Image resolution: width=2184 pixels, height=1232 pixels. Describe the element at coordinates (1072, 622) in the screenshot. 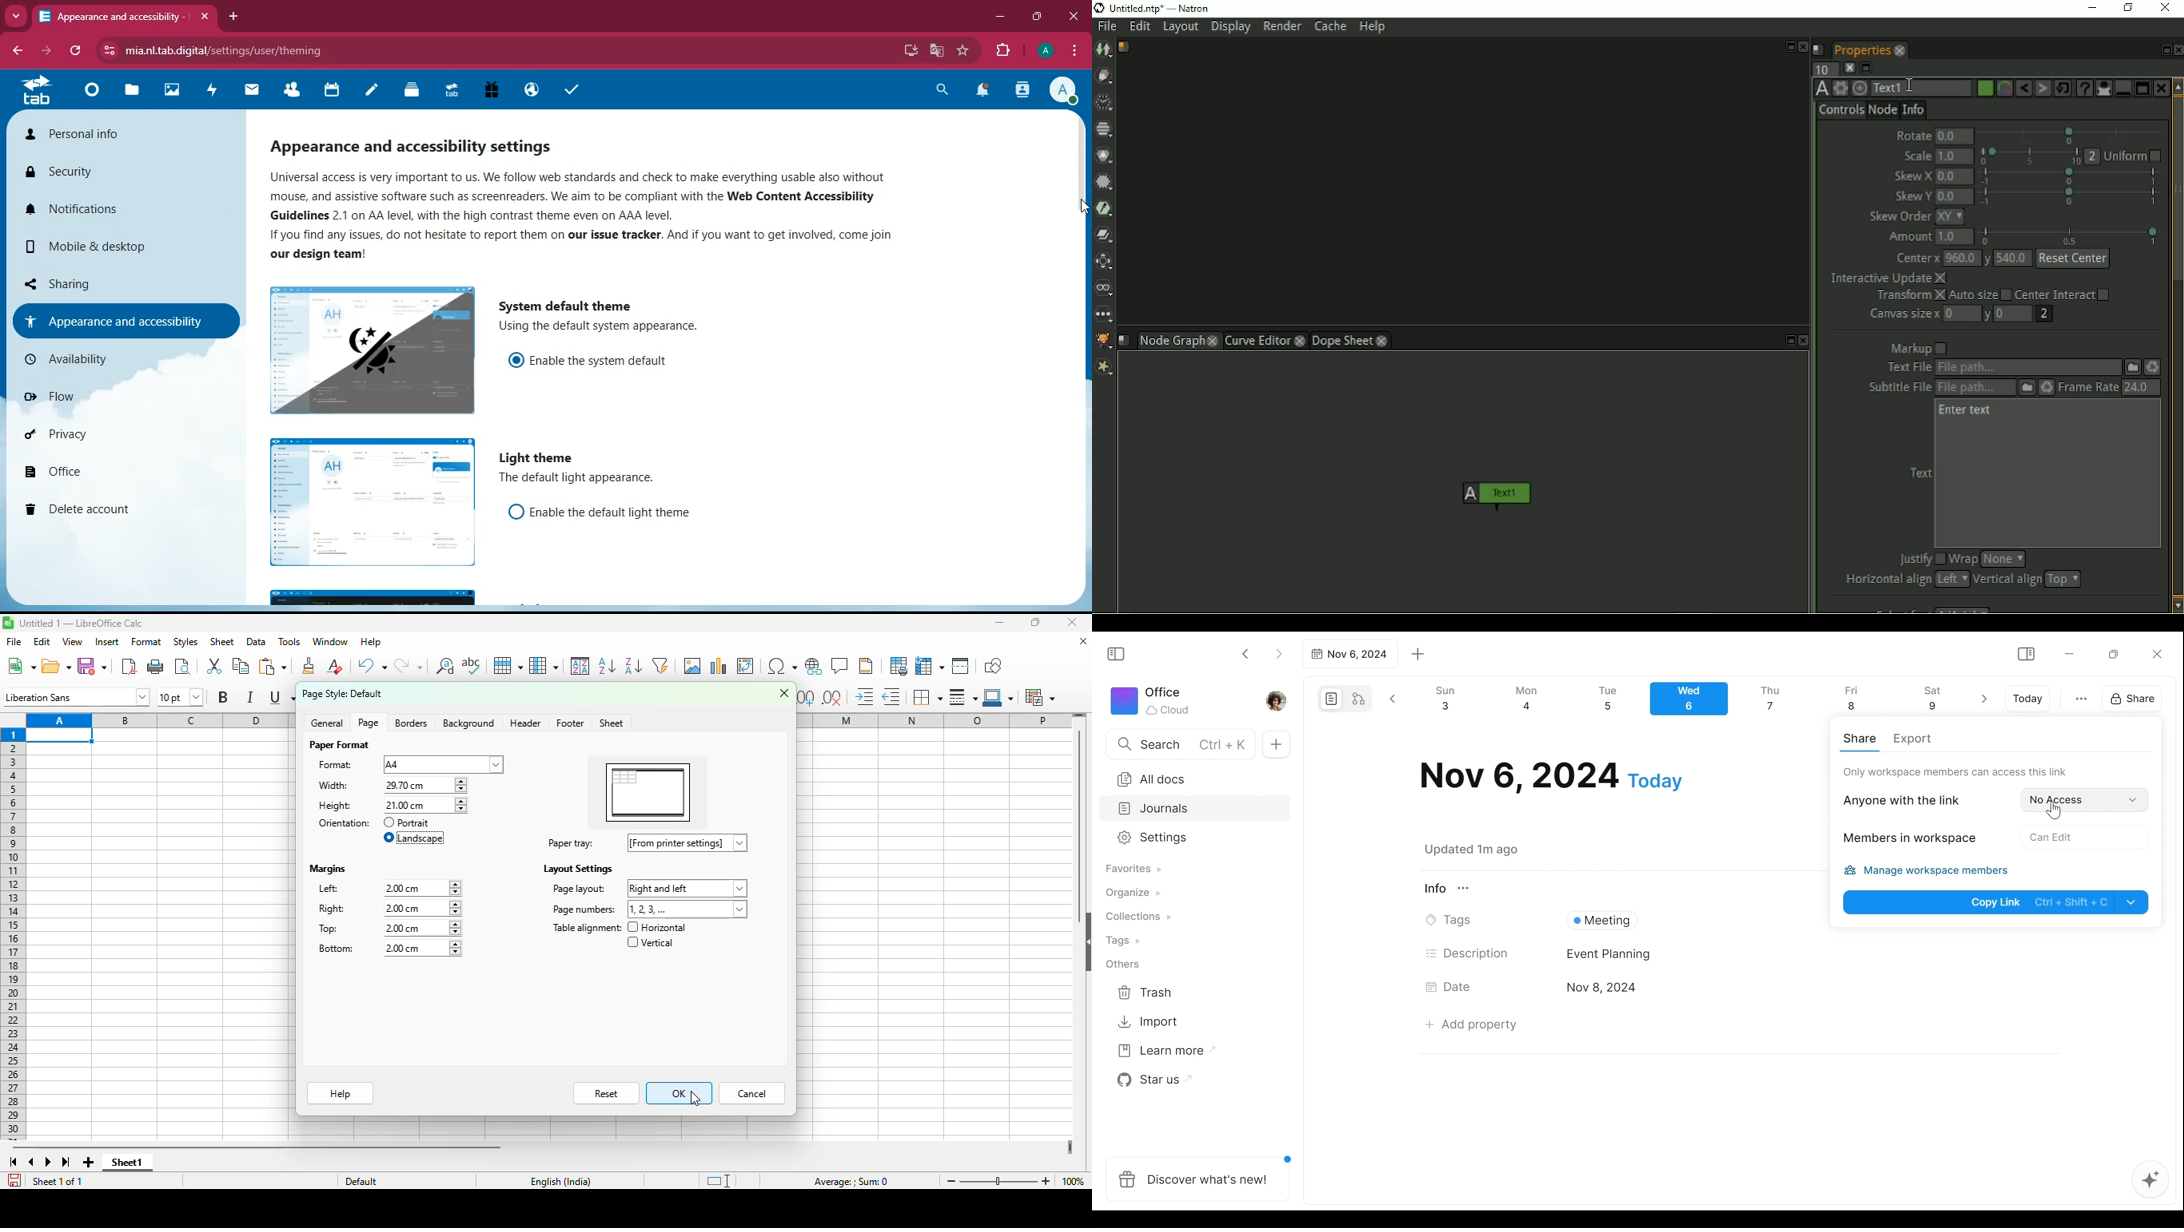

I see `close` at that location.